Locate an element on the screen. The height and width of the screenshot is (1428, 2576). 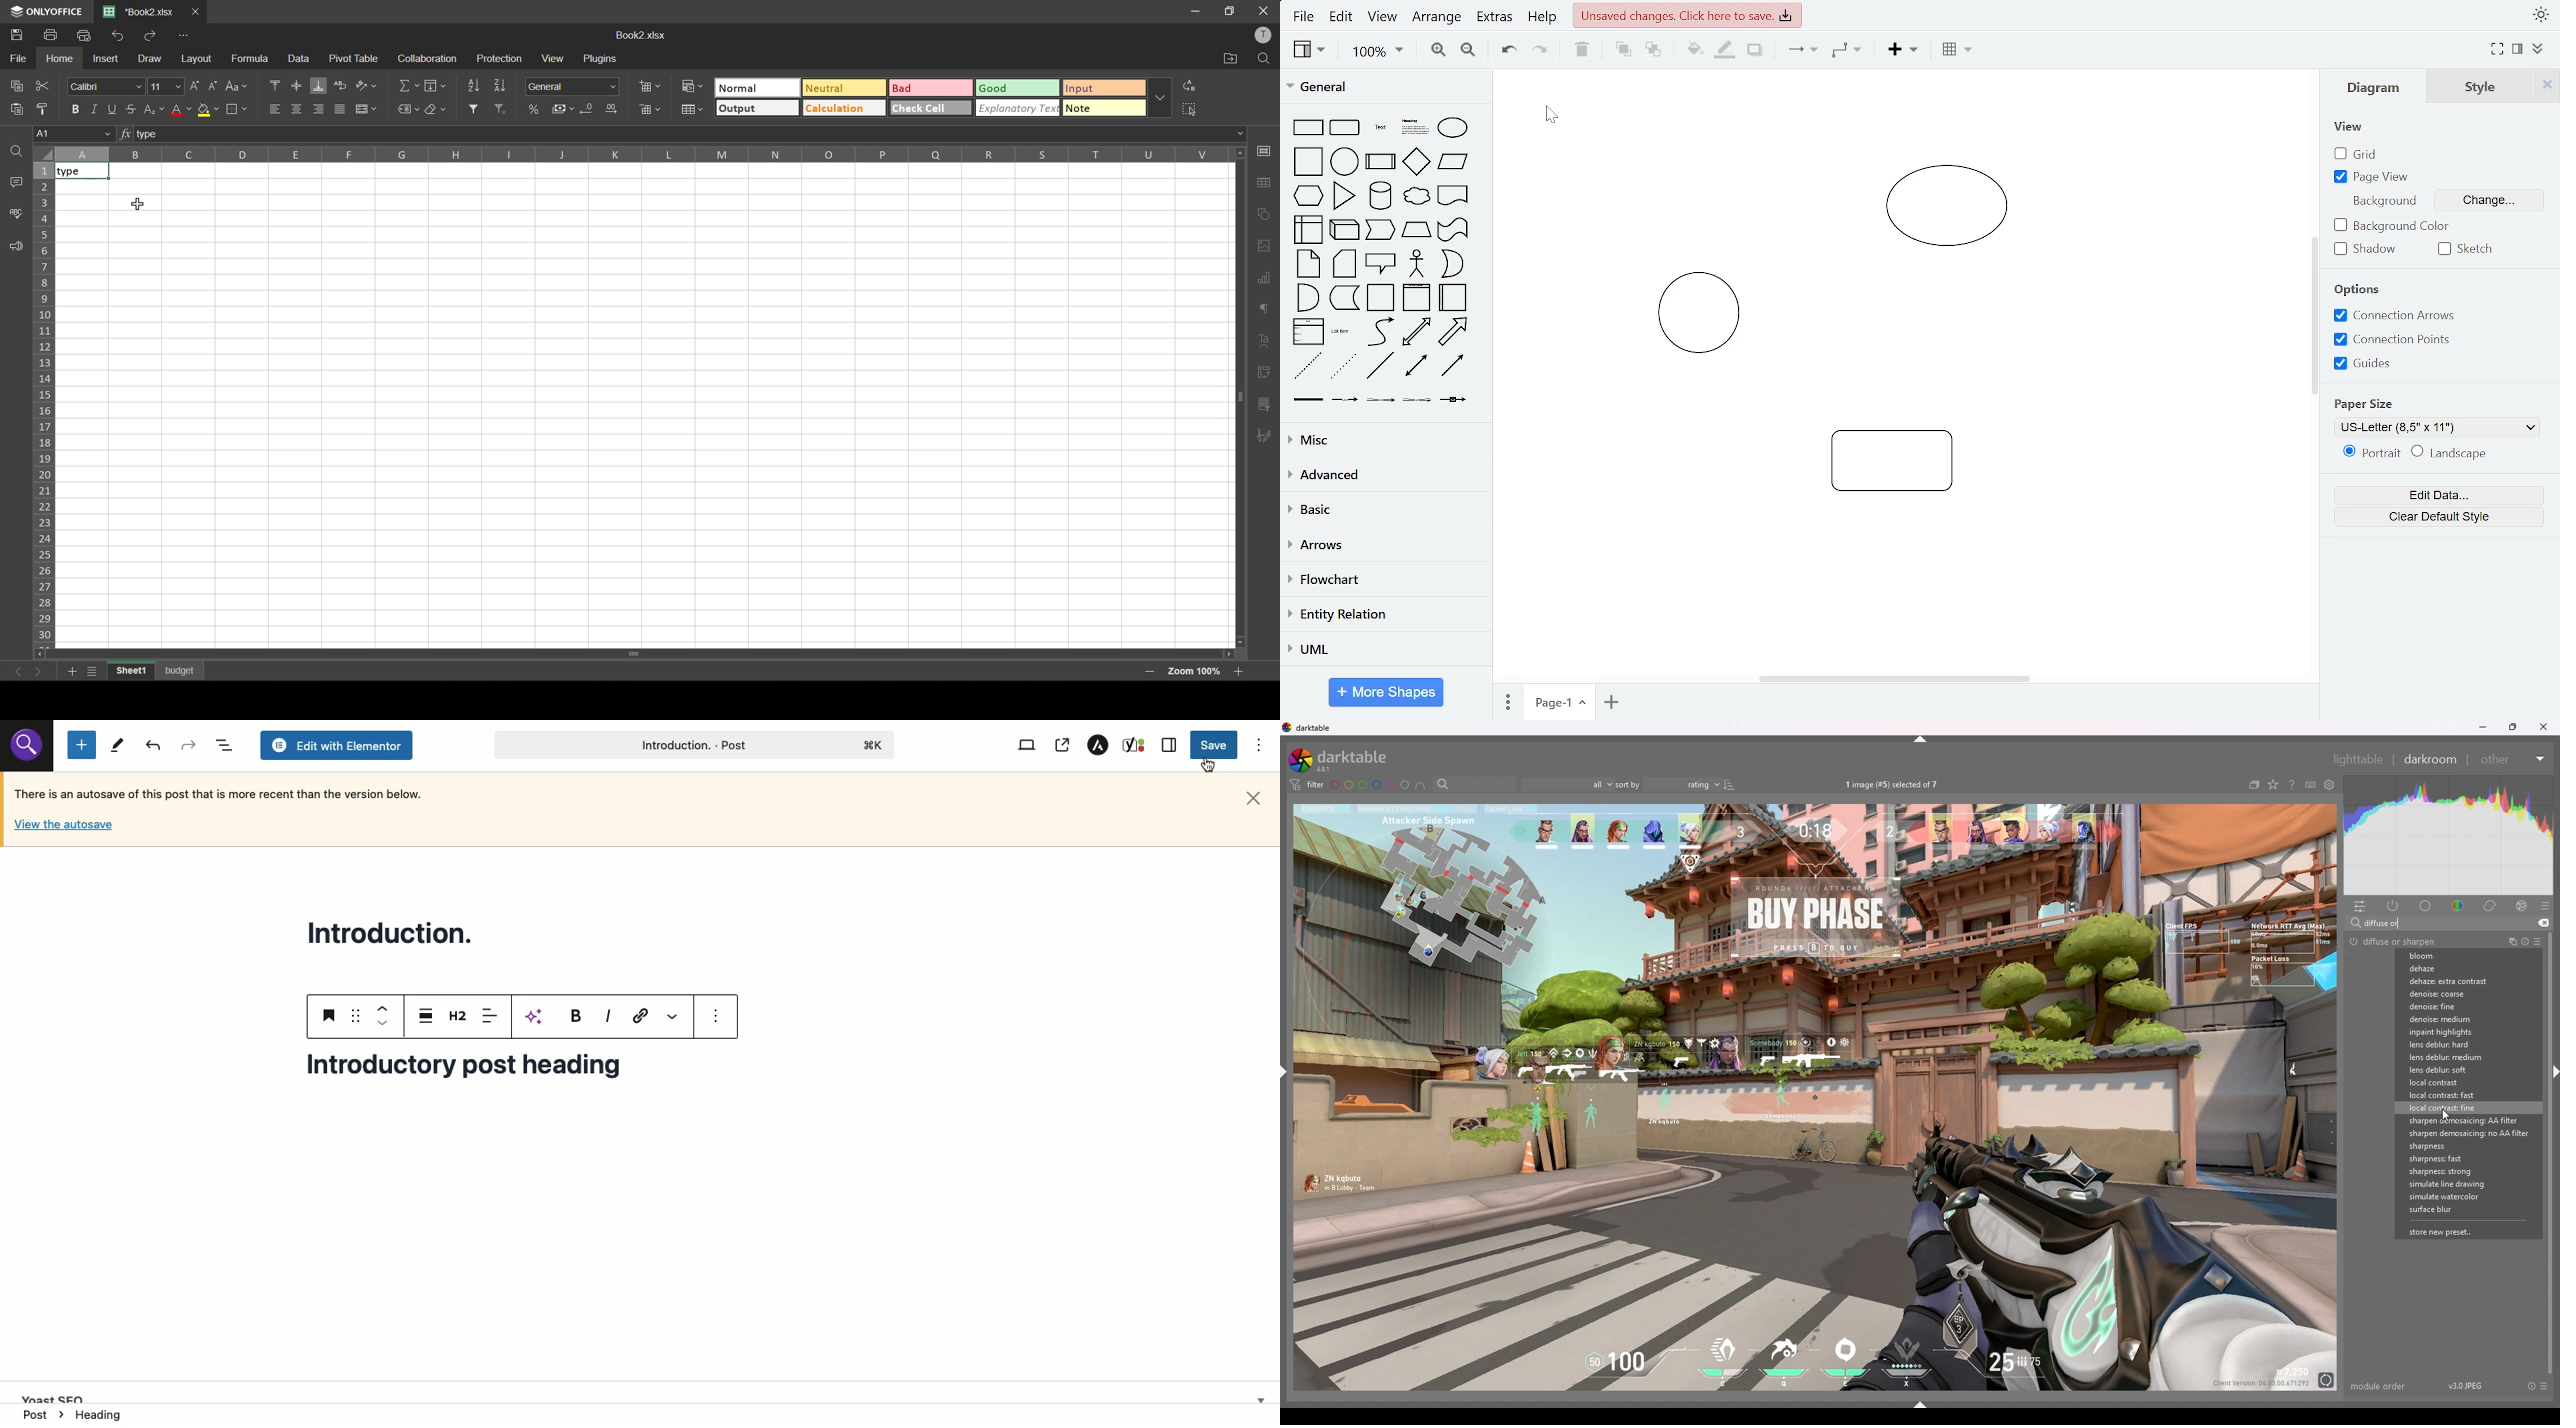
bold is located at coordinates (73, 109).